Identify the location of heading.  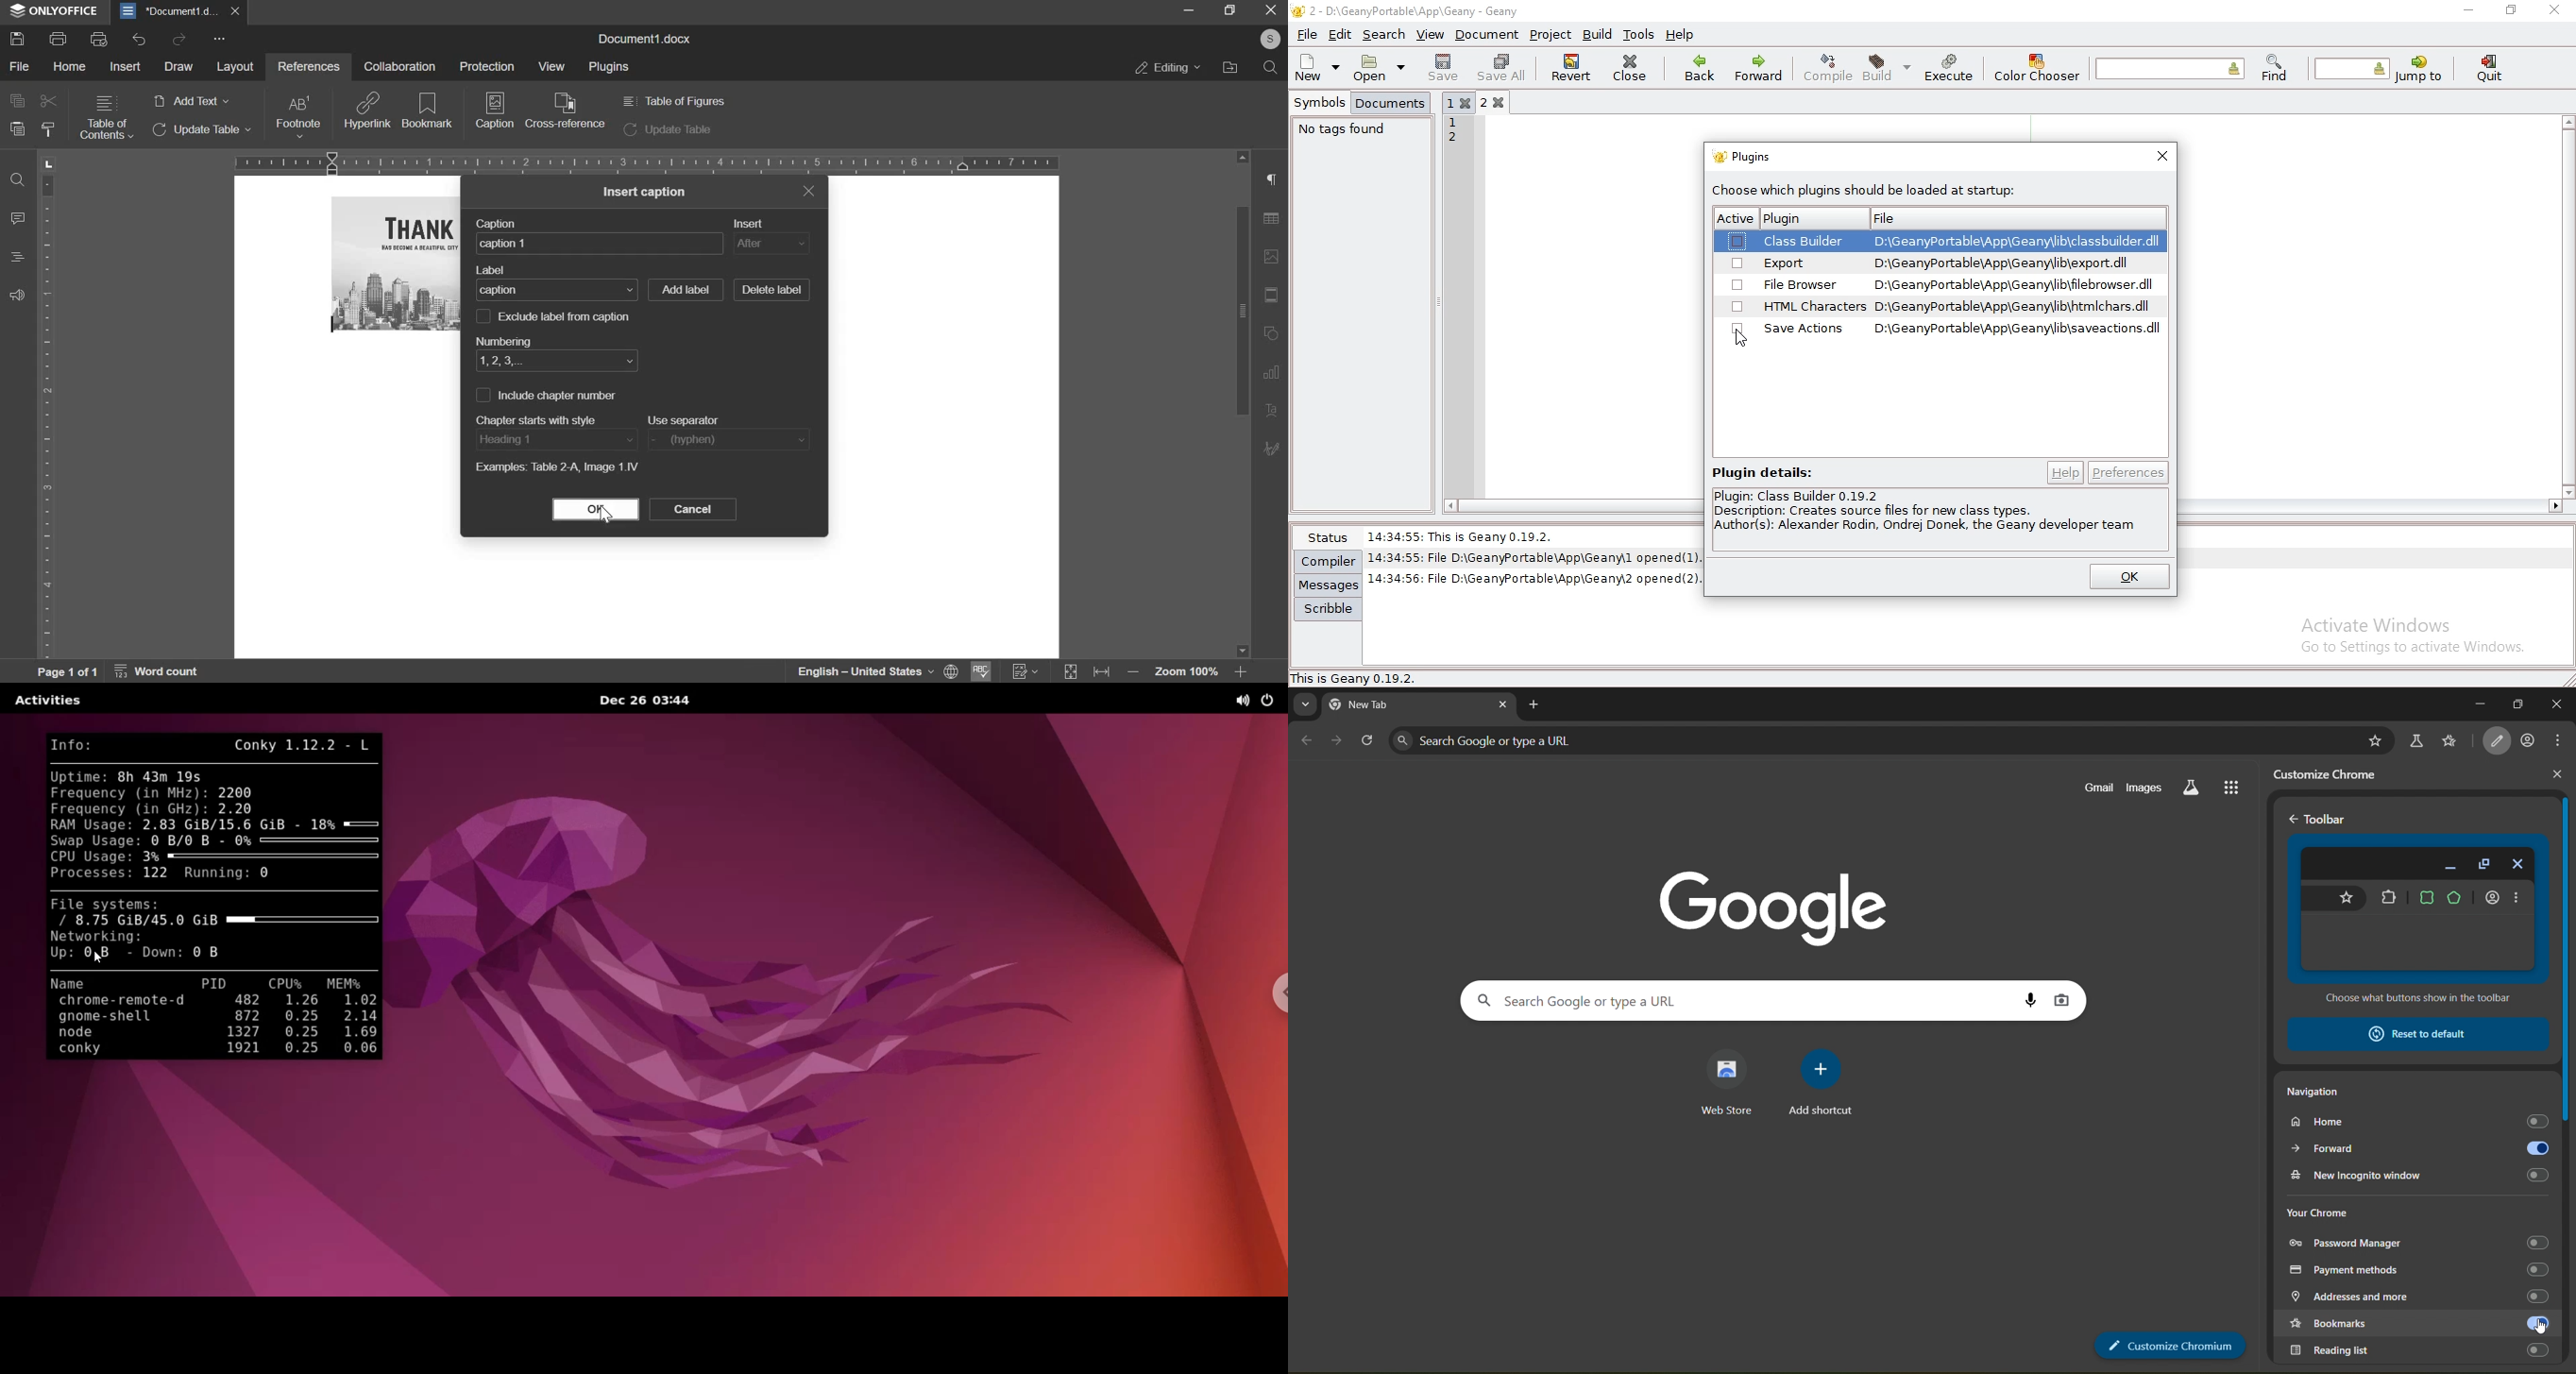
(555, 439).